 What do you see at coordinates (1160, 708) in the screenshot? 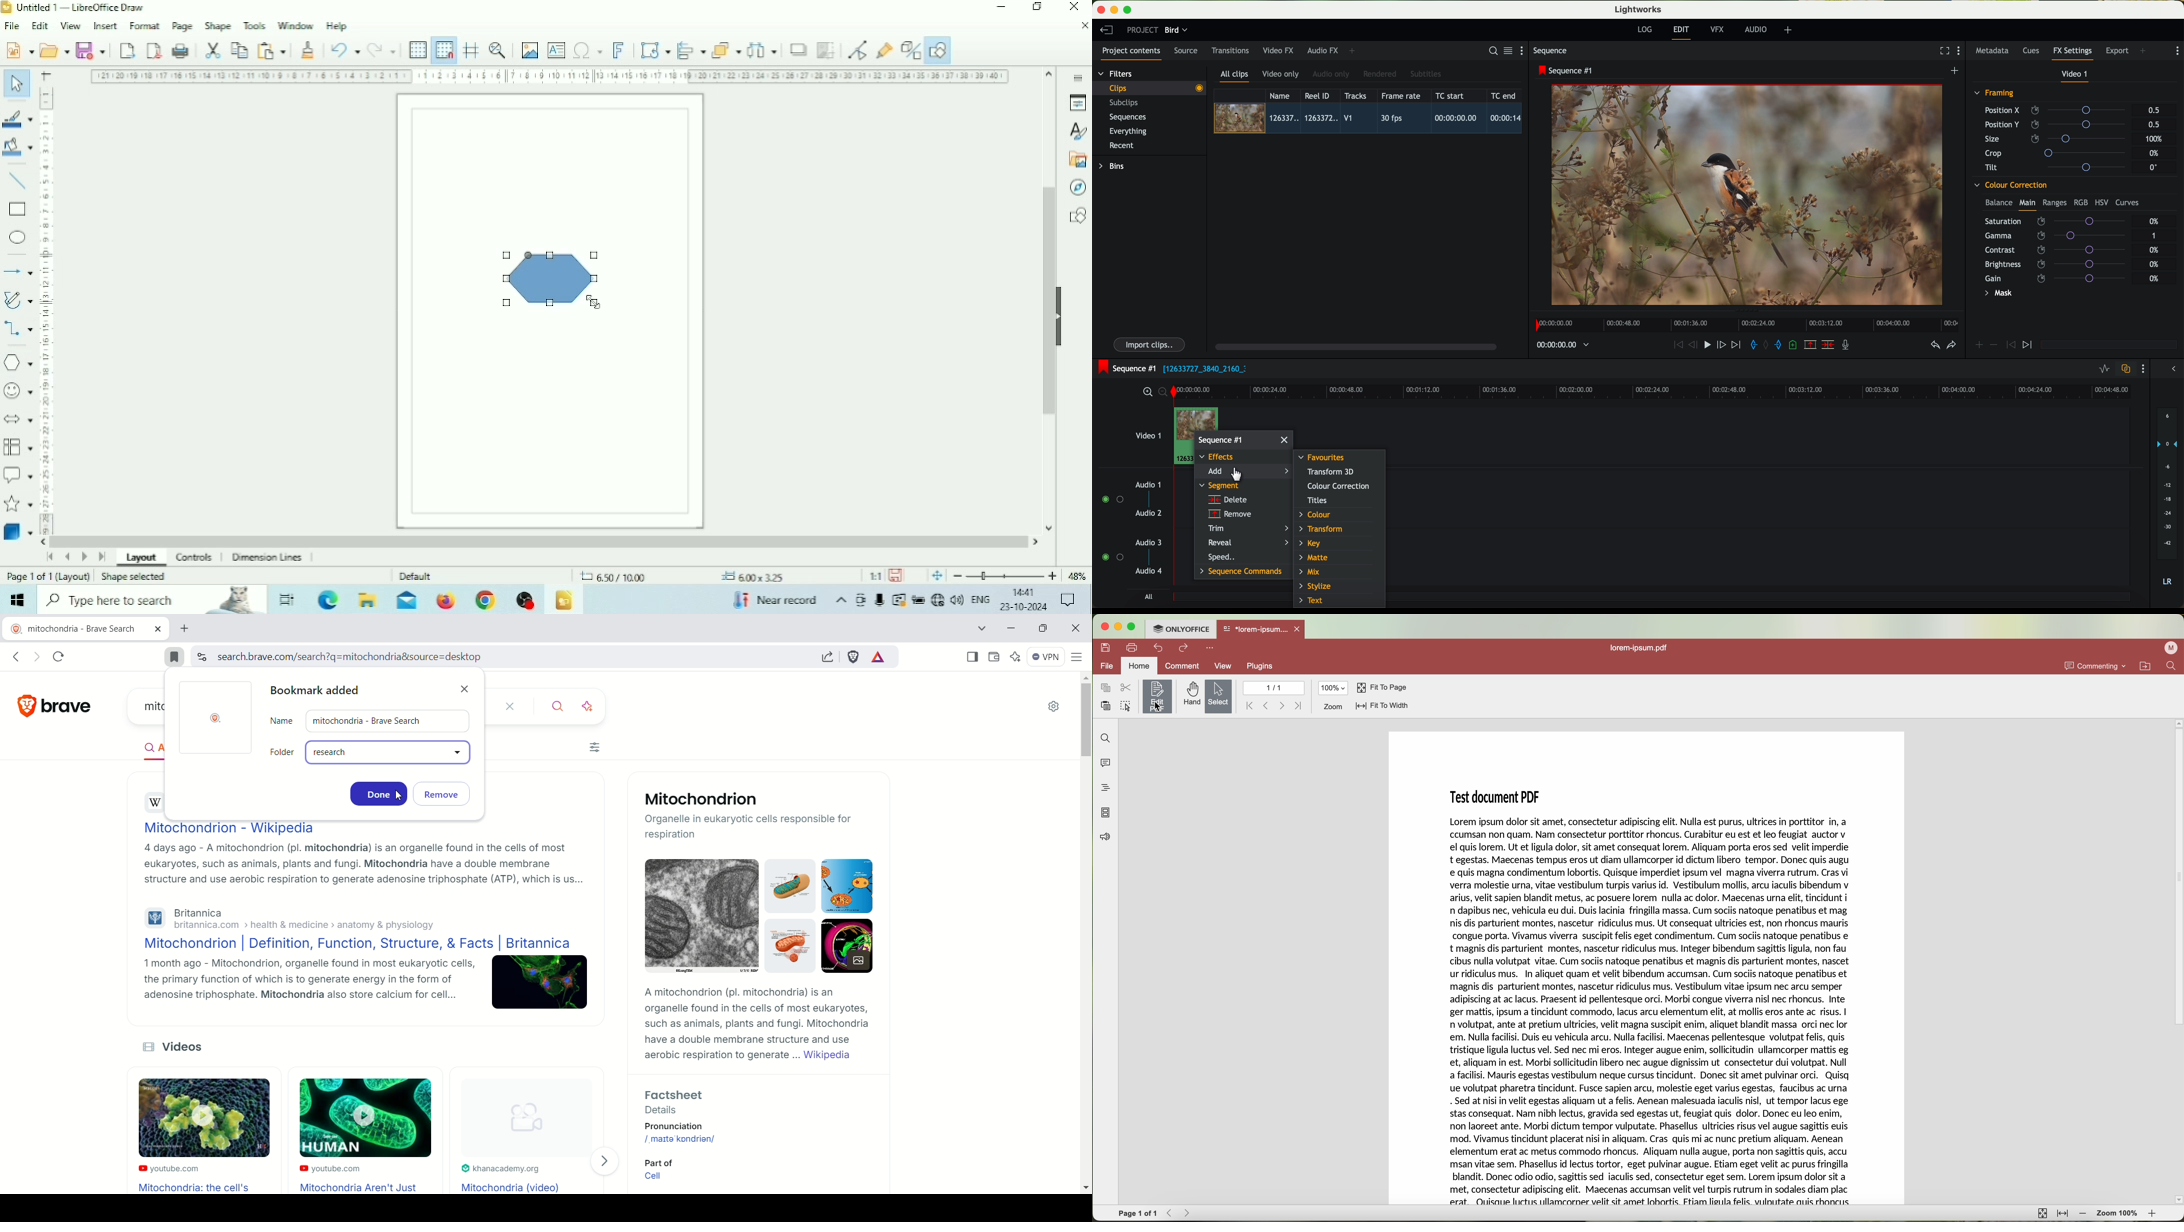
I see `cursor` at bounding box center [1160, 708].